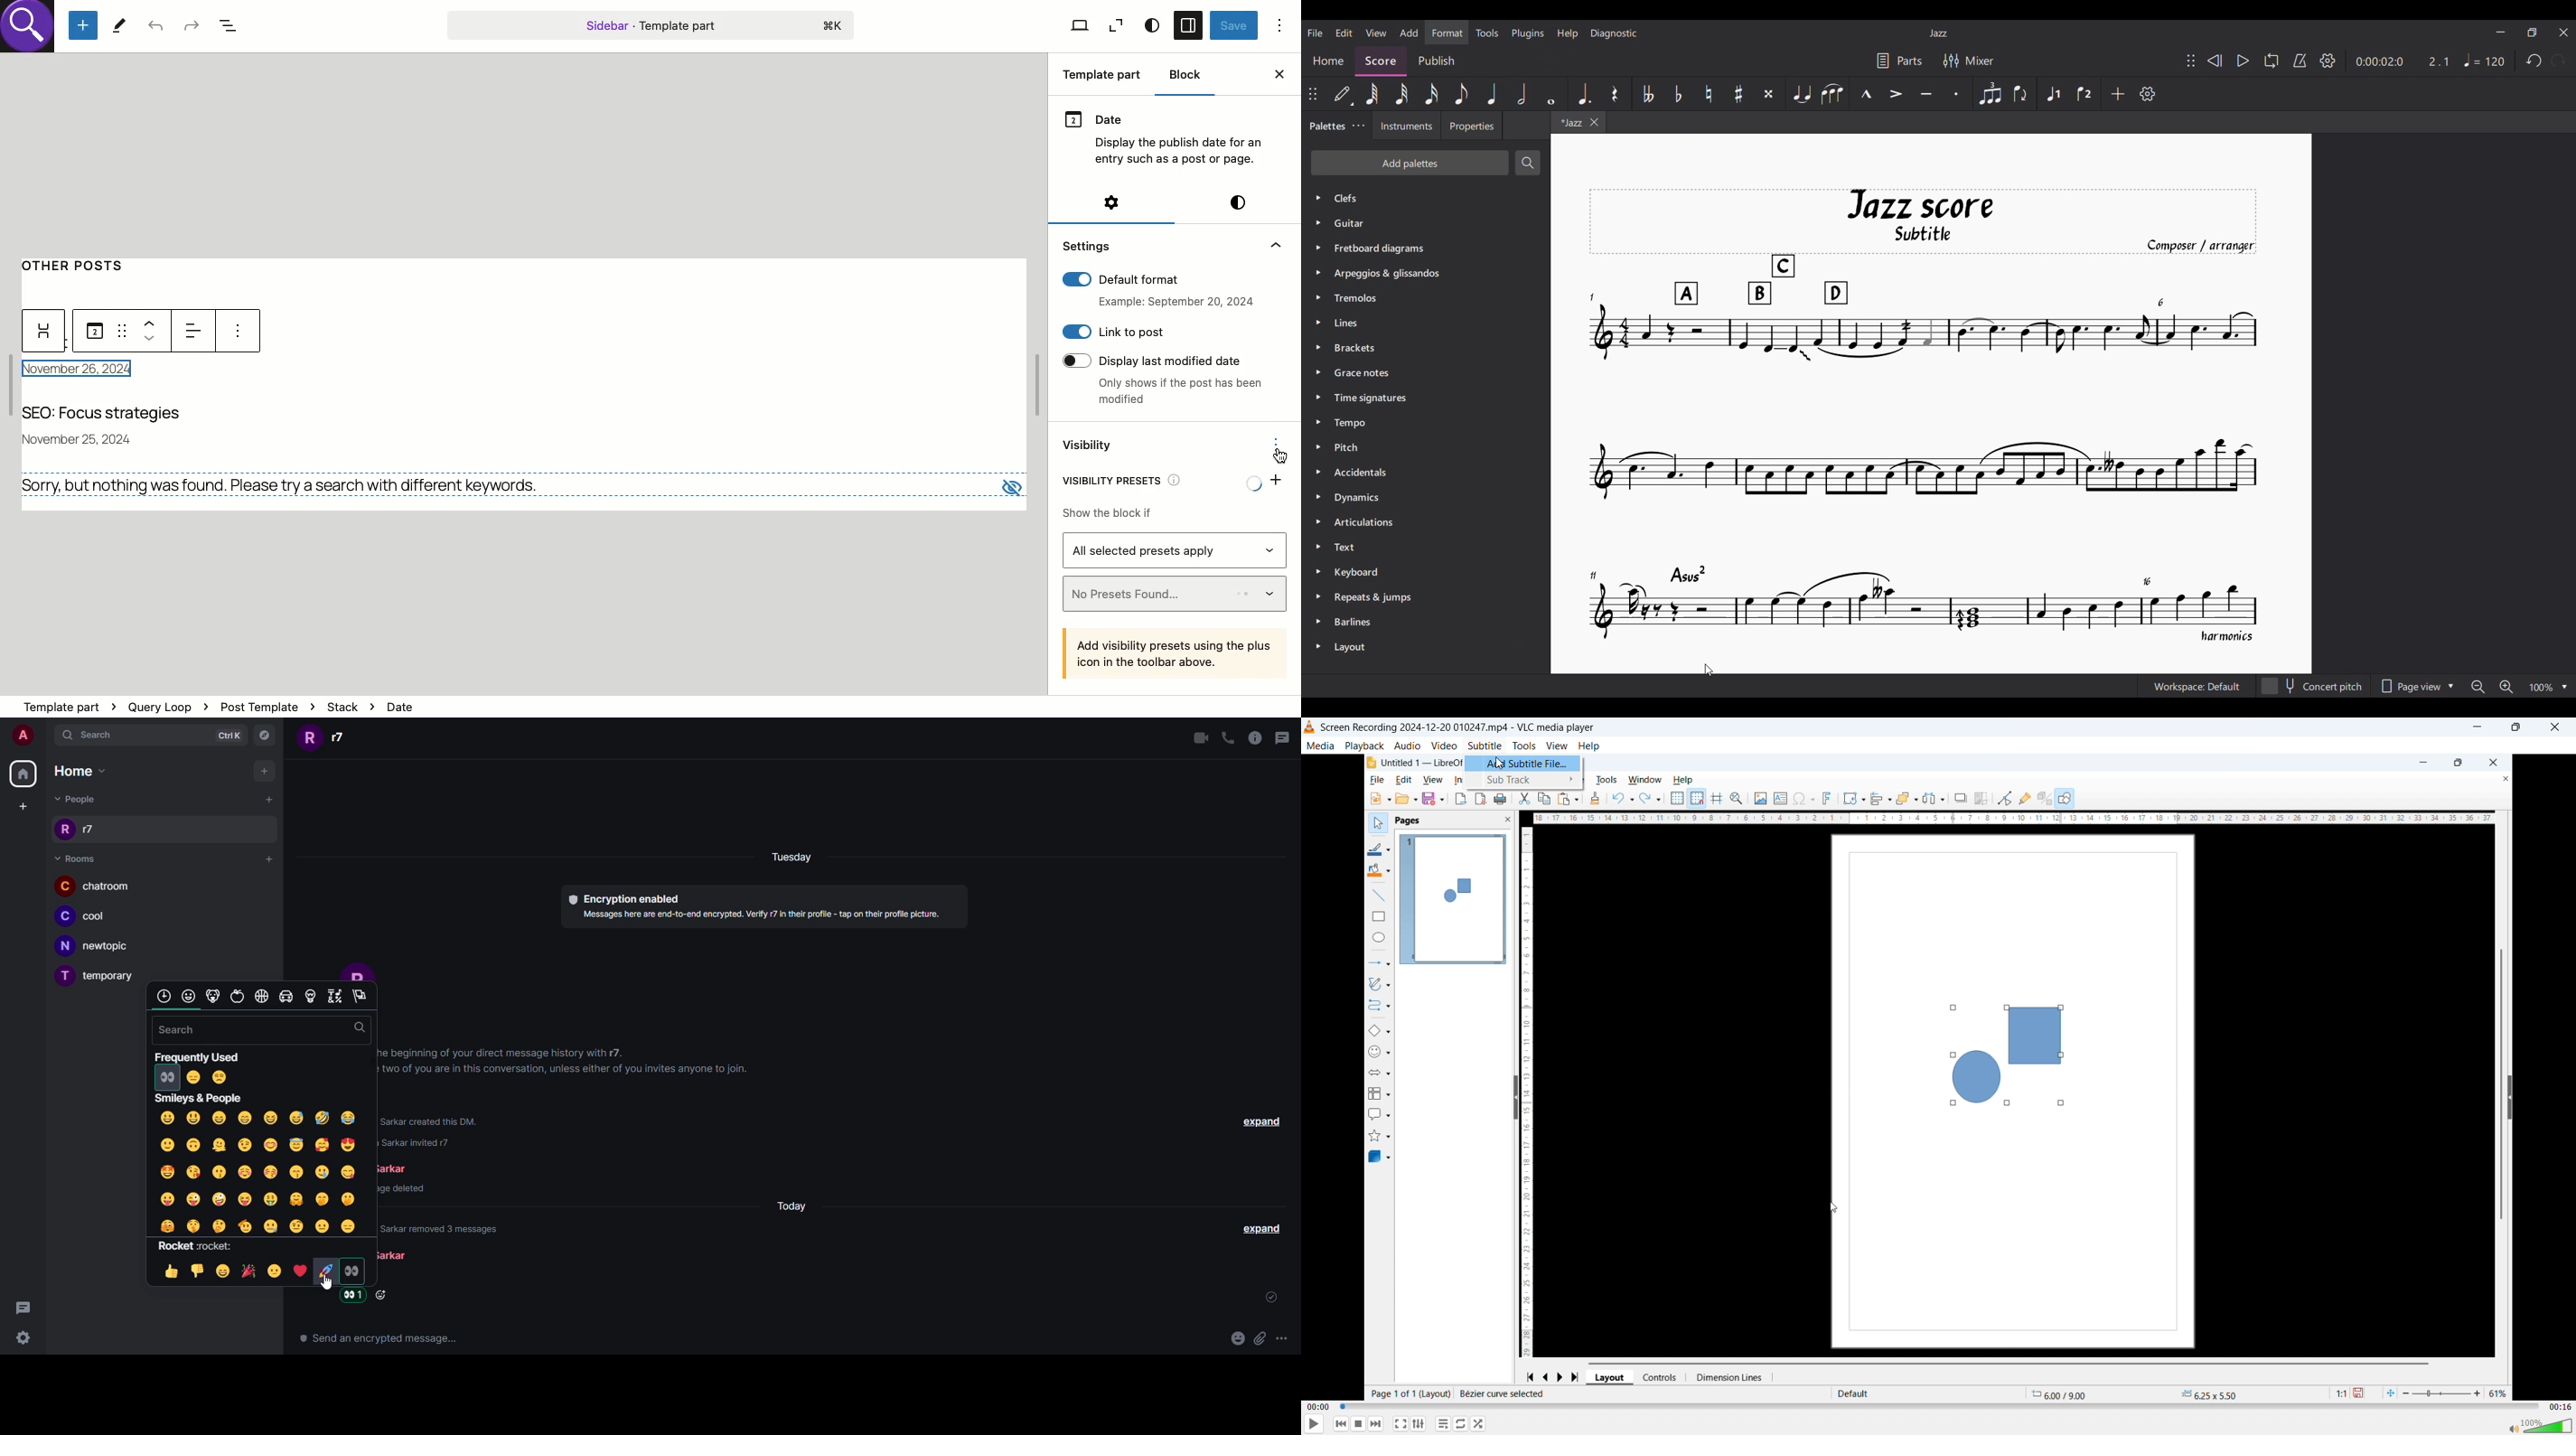  What do you see at coordinates (1106, 77) in the screenshot?
I see `Template part` at bounding box center [1106, 77].